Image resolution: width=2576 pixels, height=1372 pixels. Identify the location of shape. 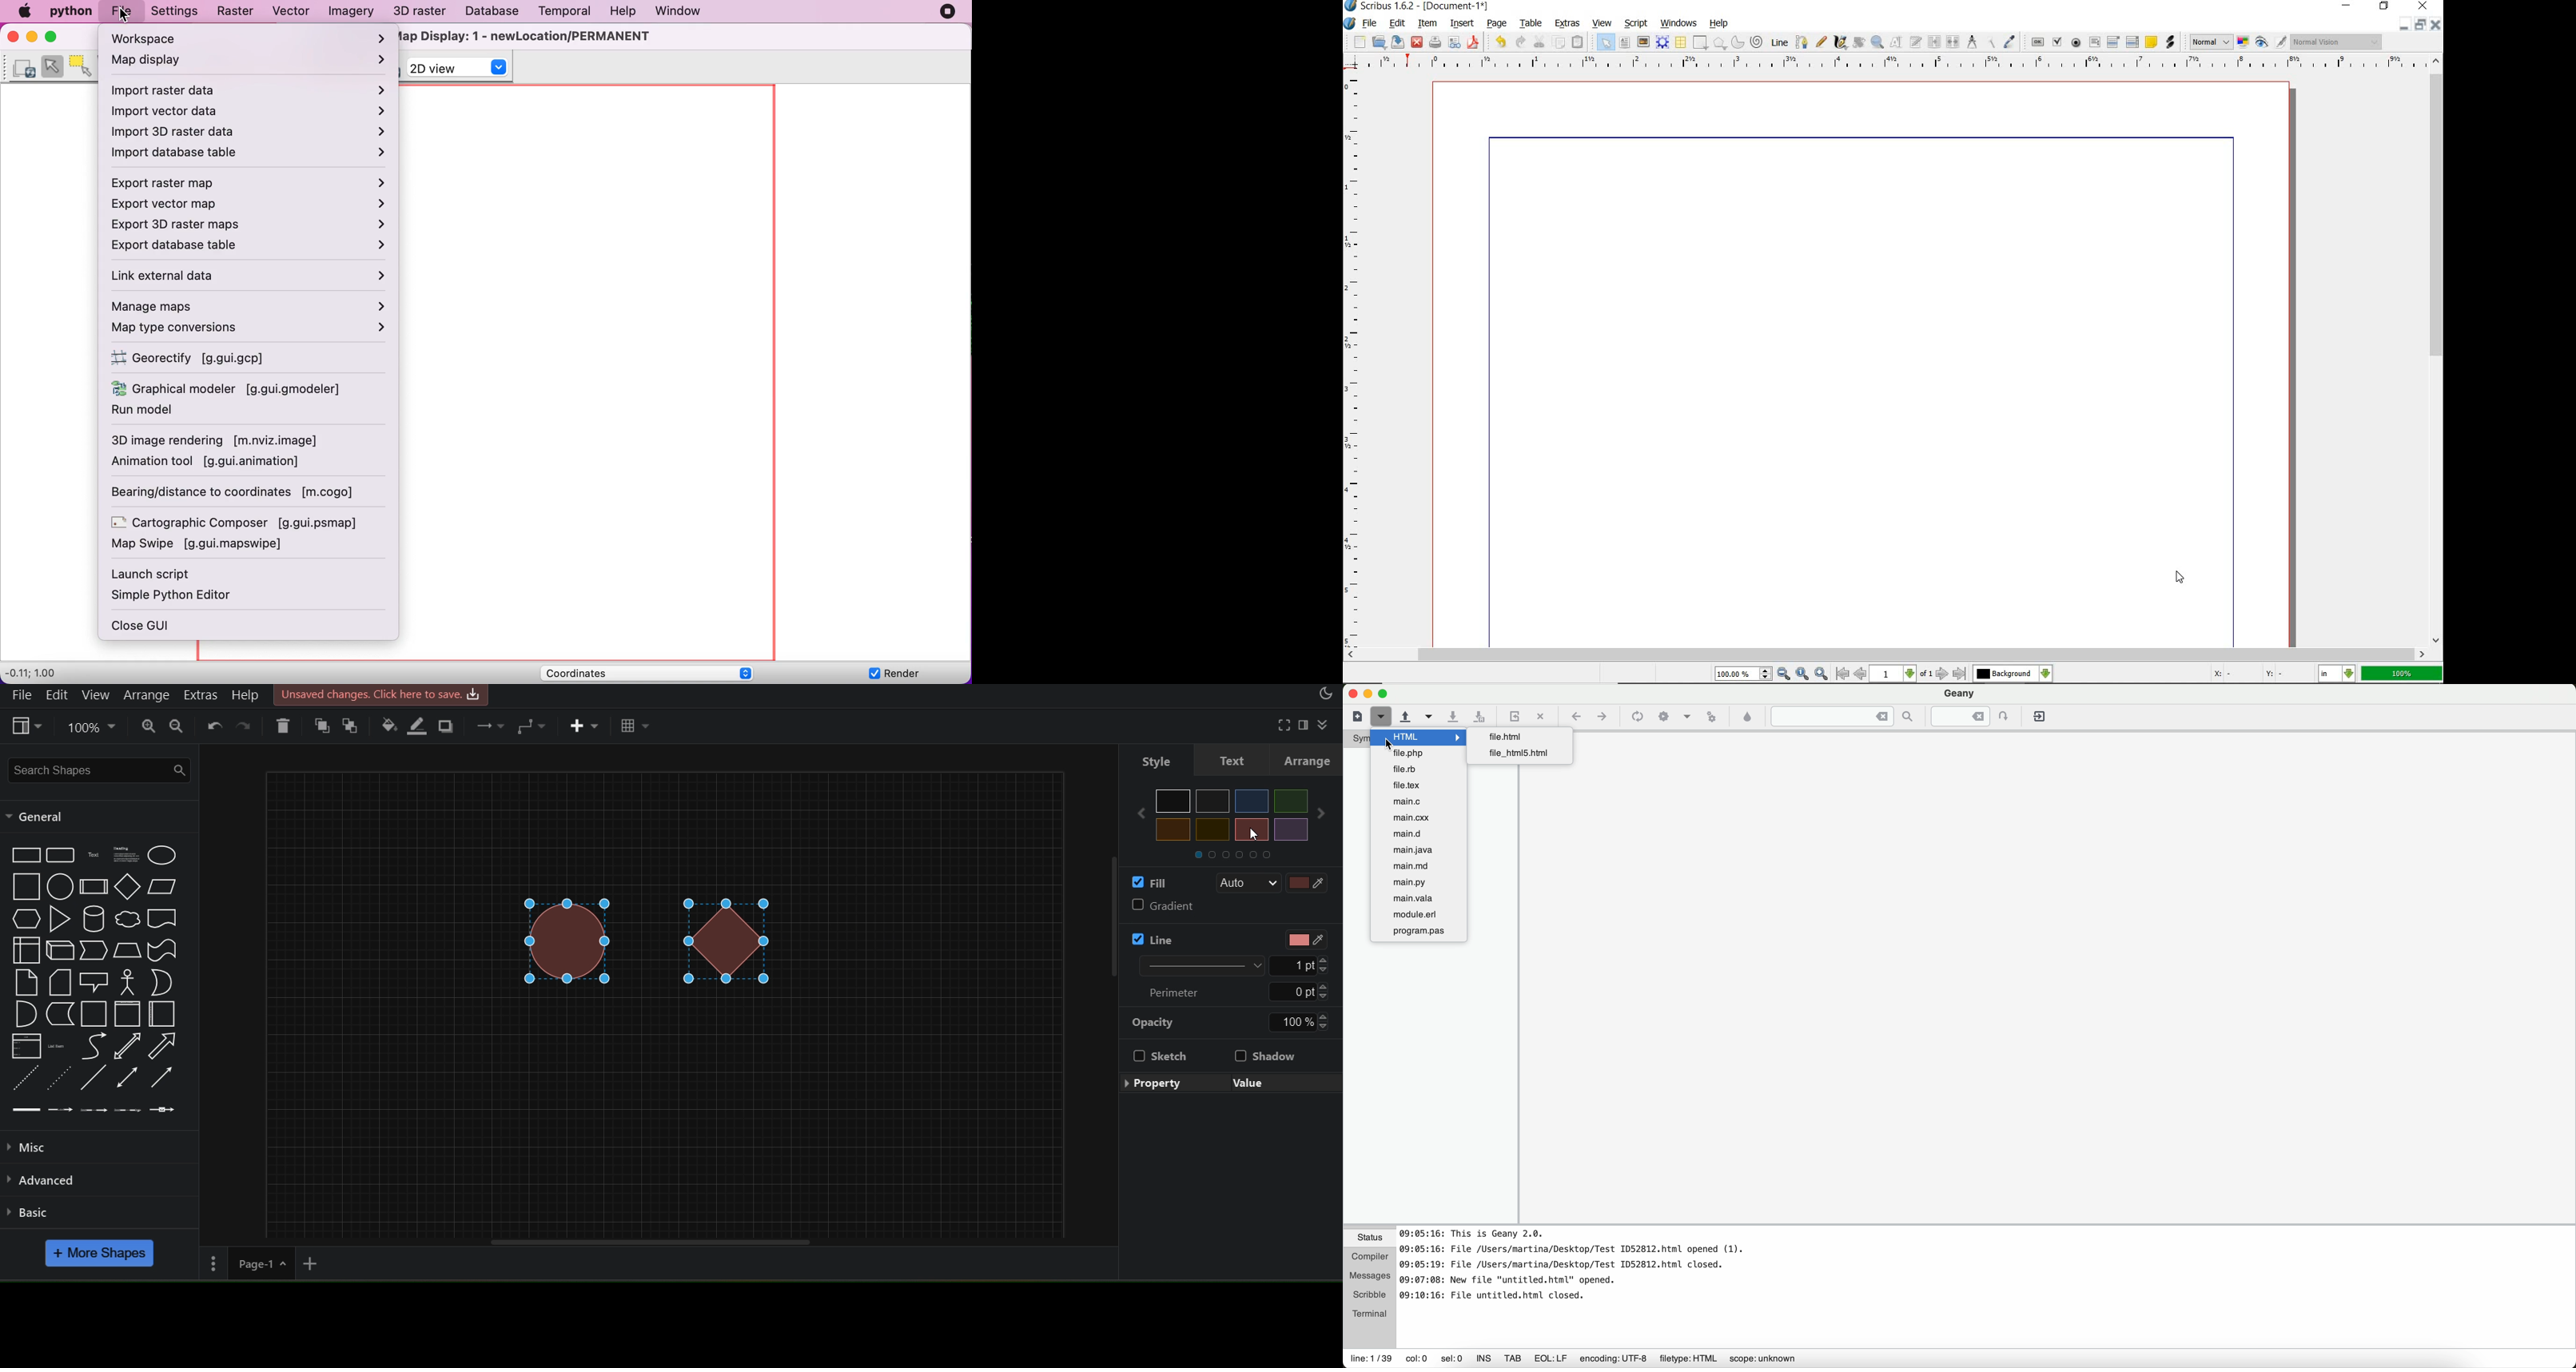
(1720, 43).